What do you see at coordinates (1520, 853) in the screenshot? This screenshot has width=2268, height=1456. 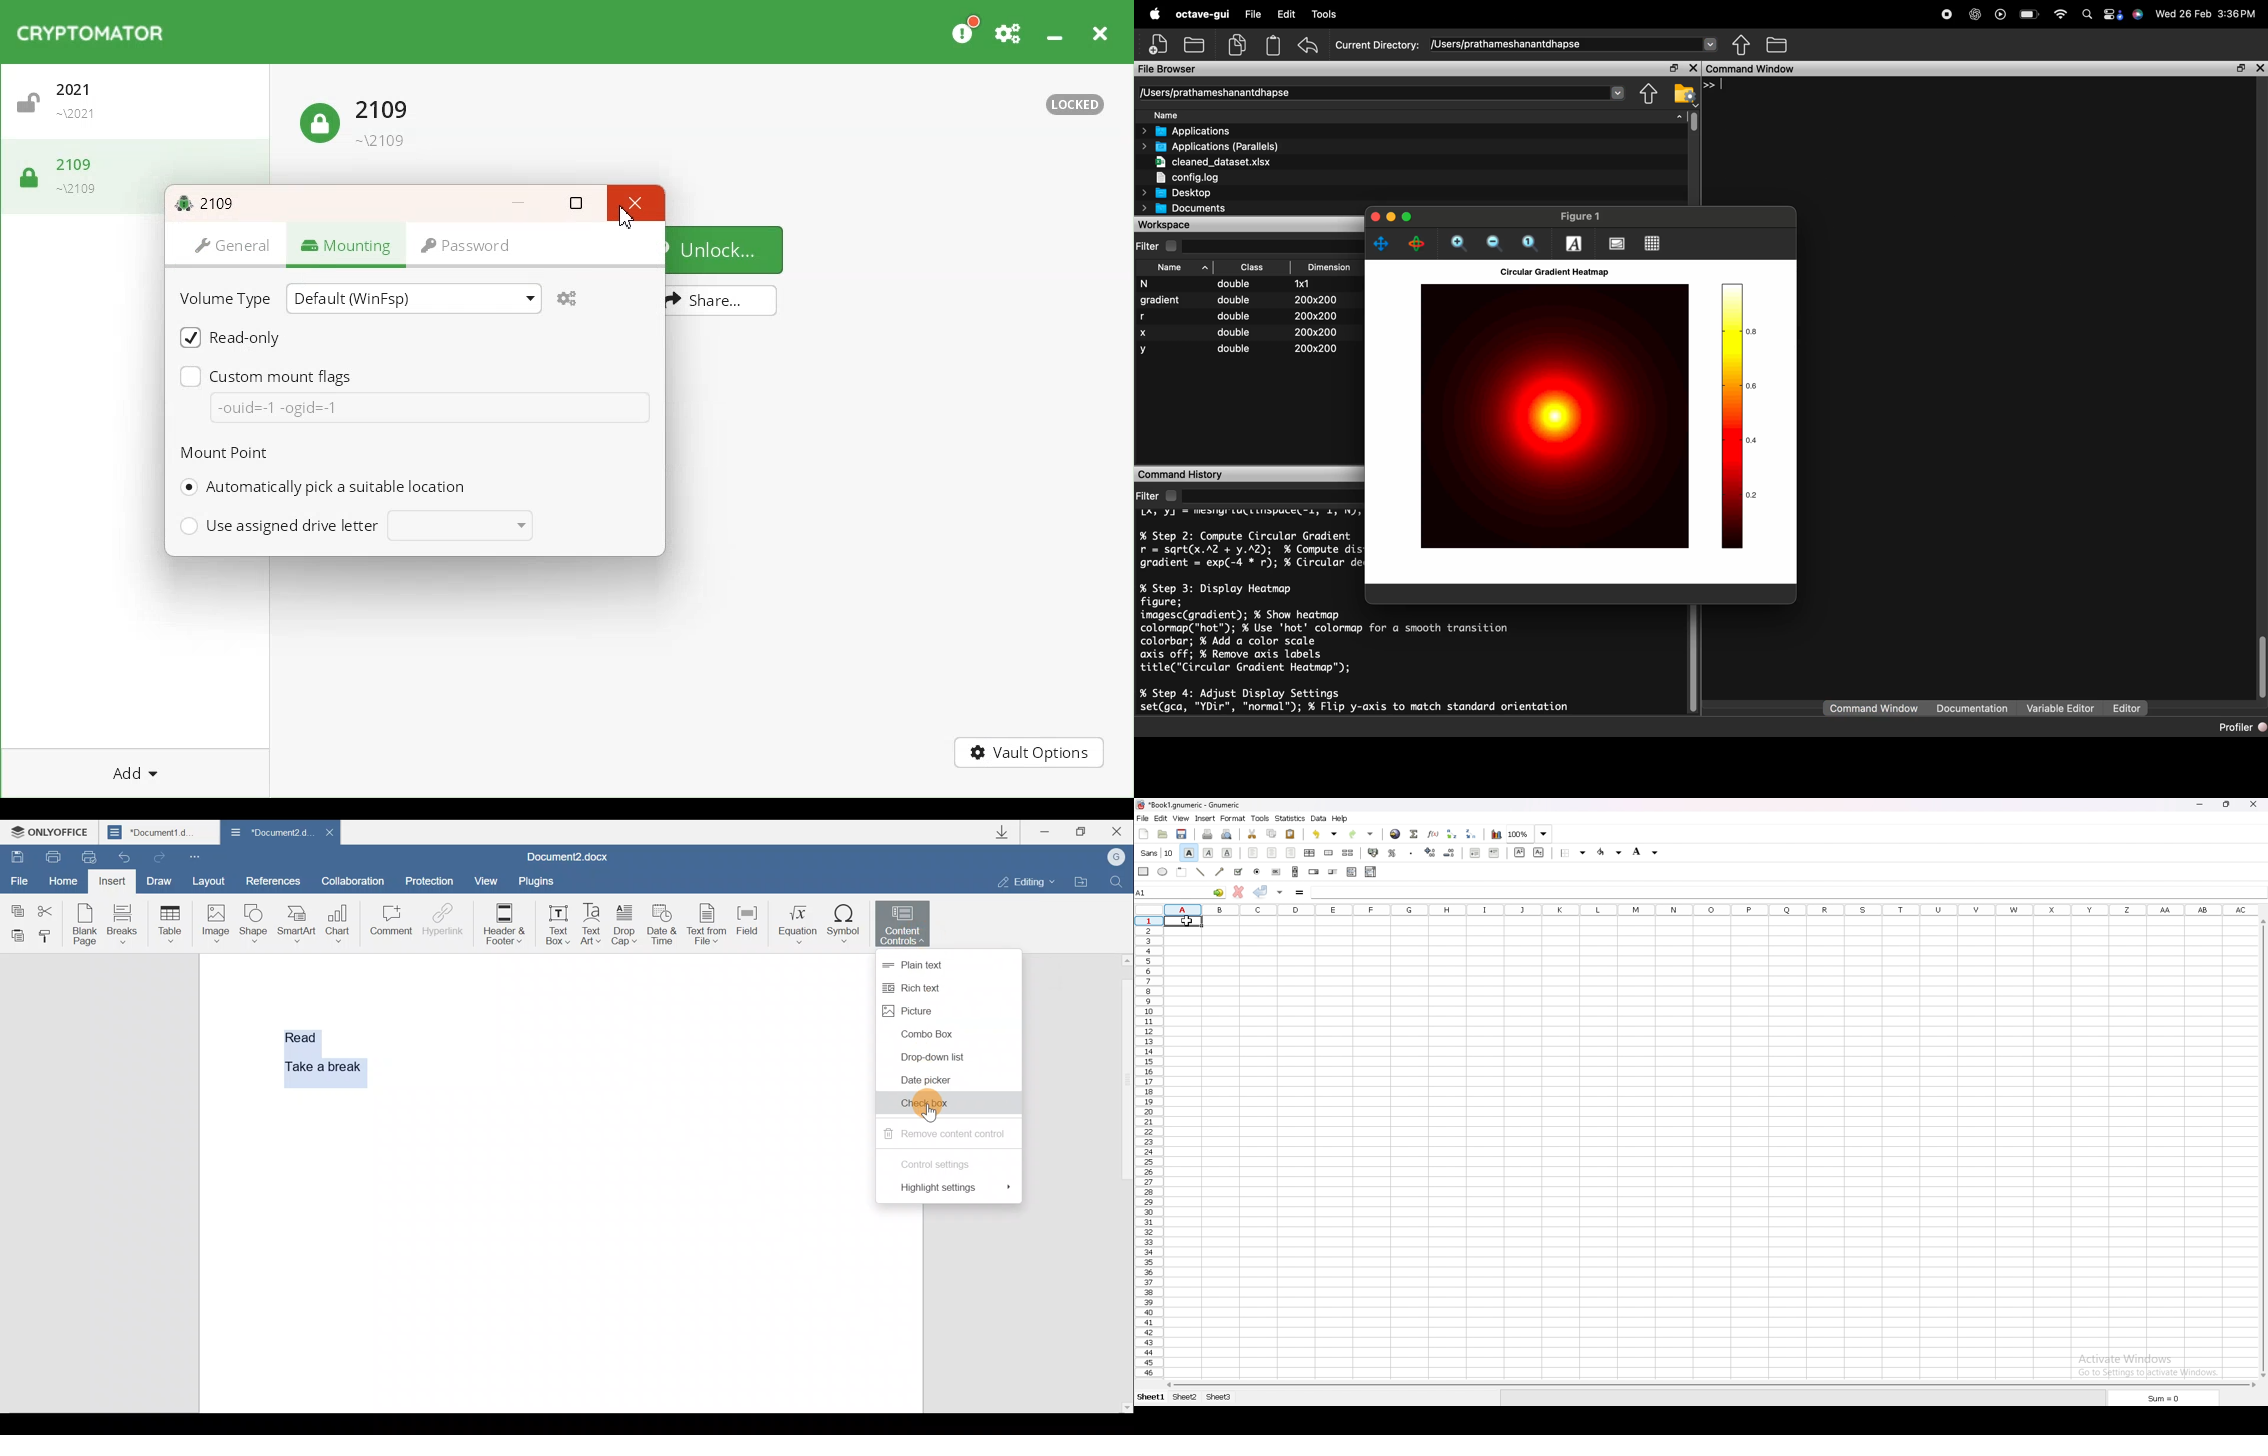 I see `superscript` at bounding box center [1520, 853].